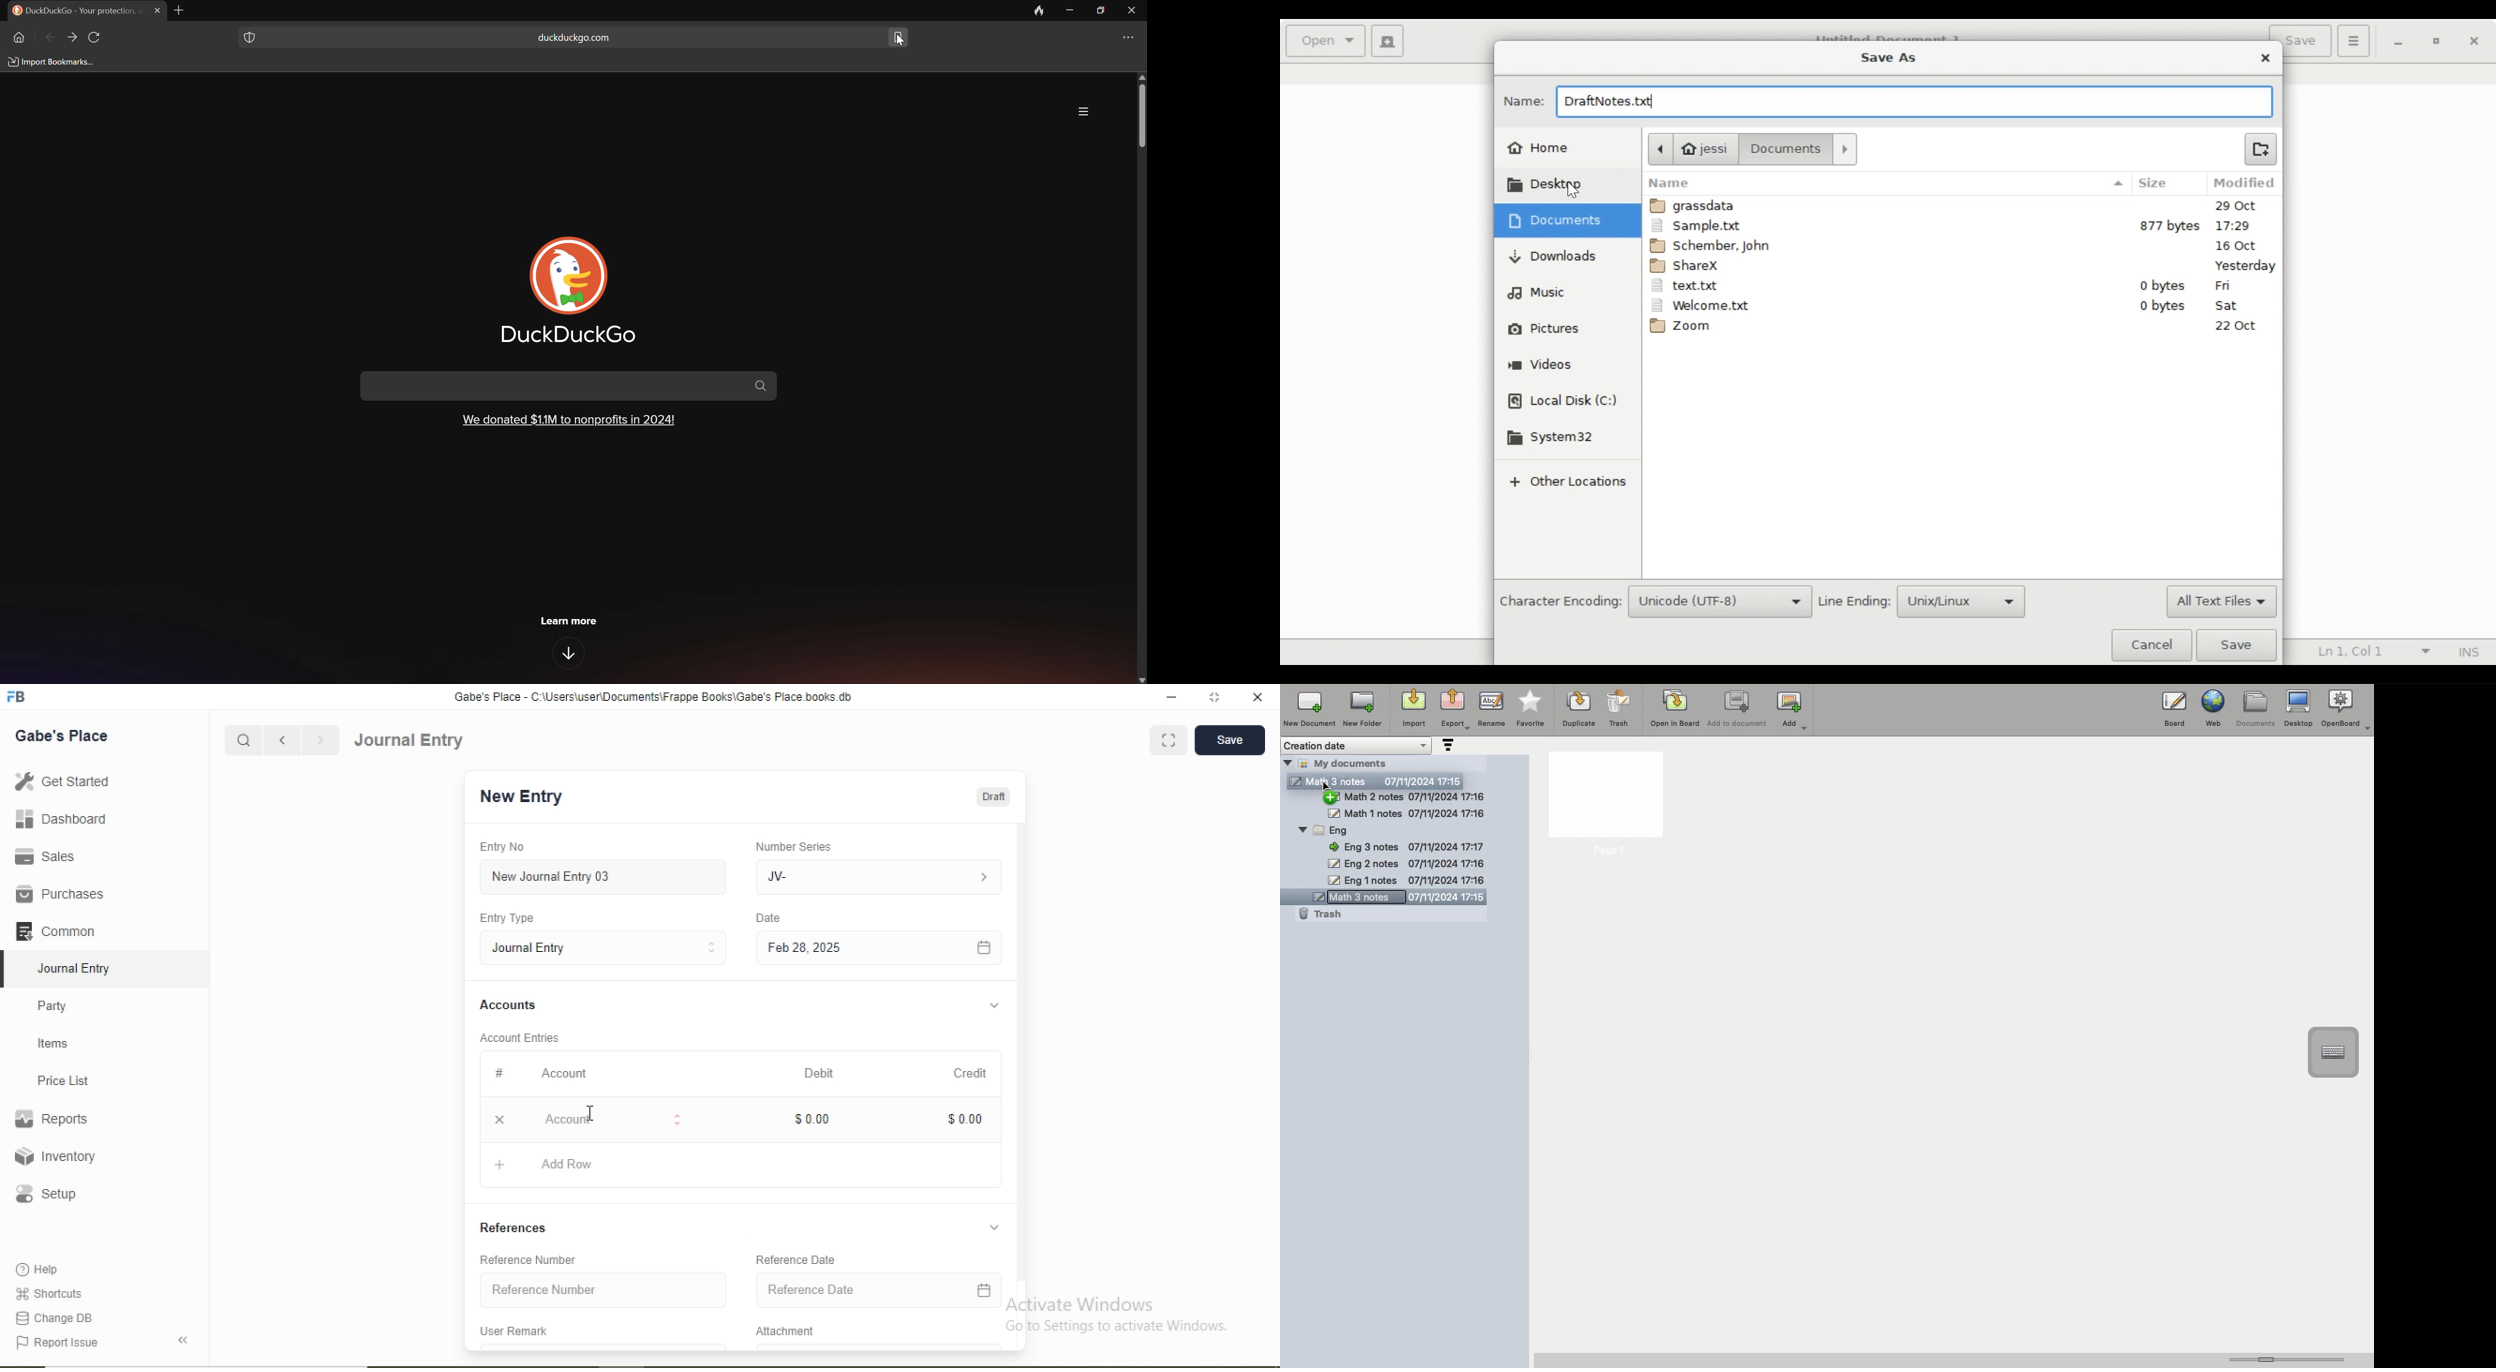  Describe the element at coordinates (1361, 710) in the screenshot. I see `New folder` at that location.